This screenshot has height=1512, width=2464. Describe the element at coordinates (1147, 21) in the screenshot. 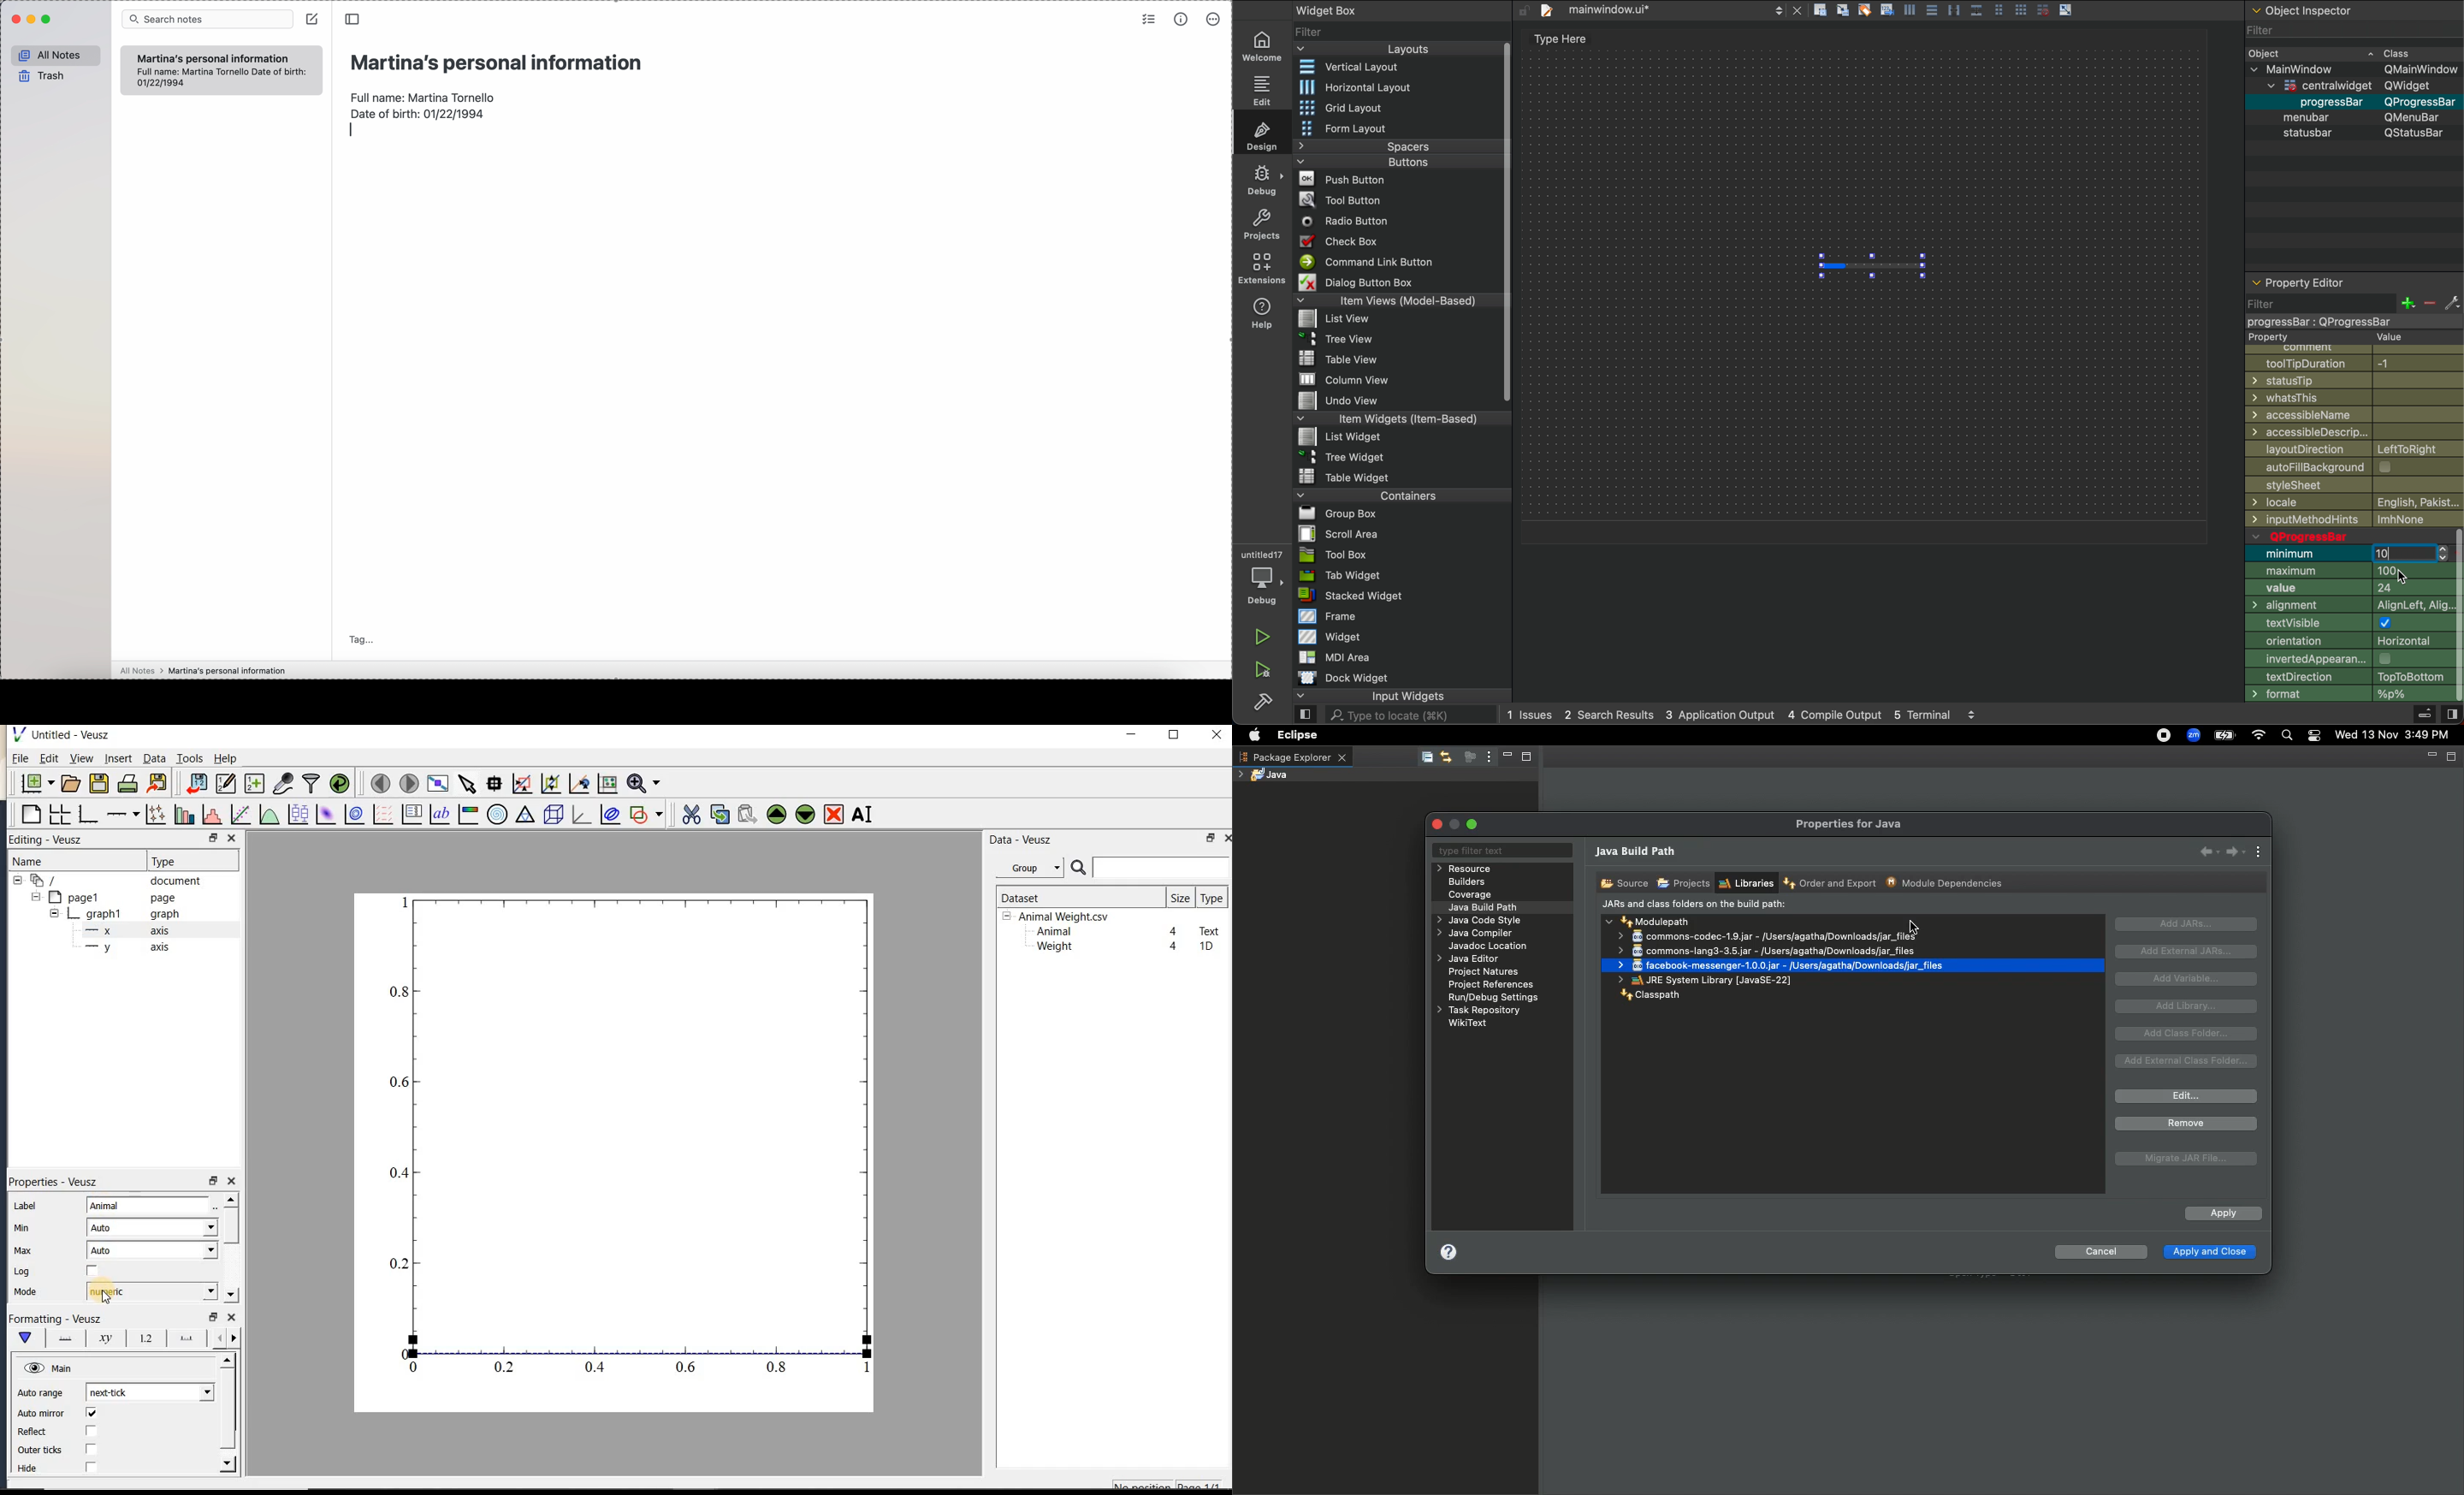

I see `check list` at that location.